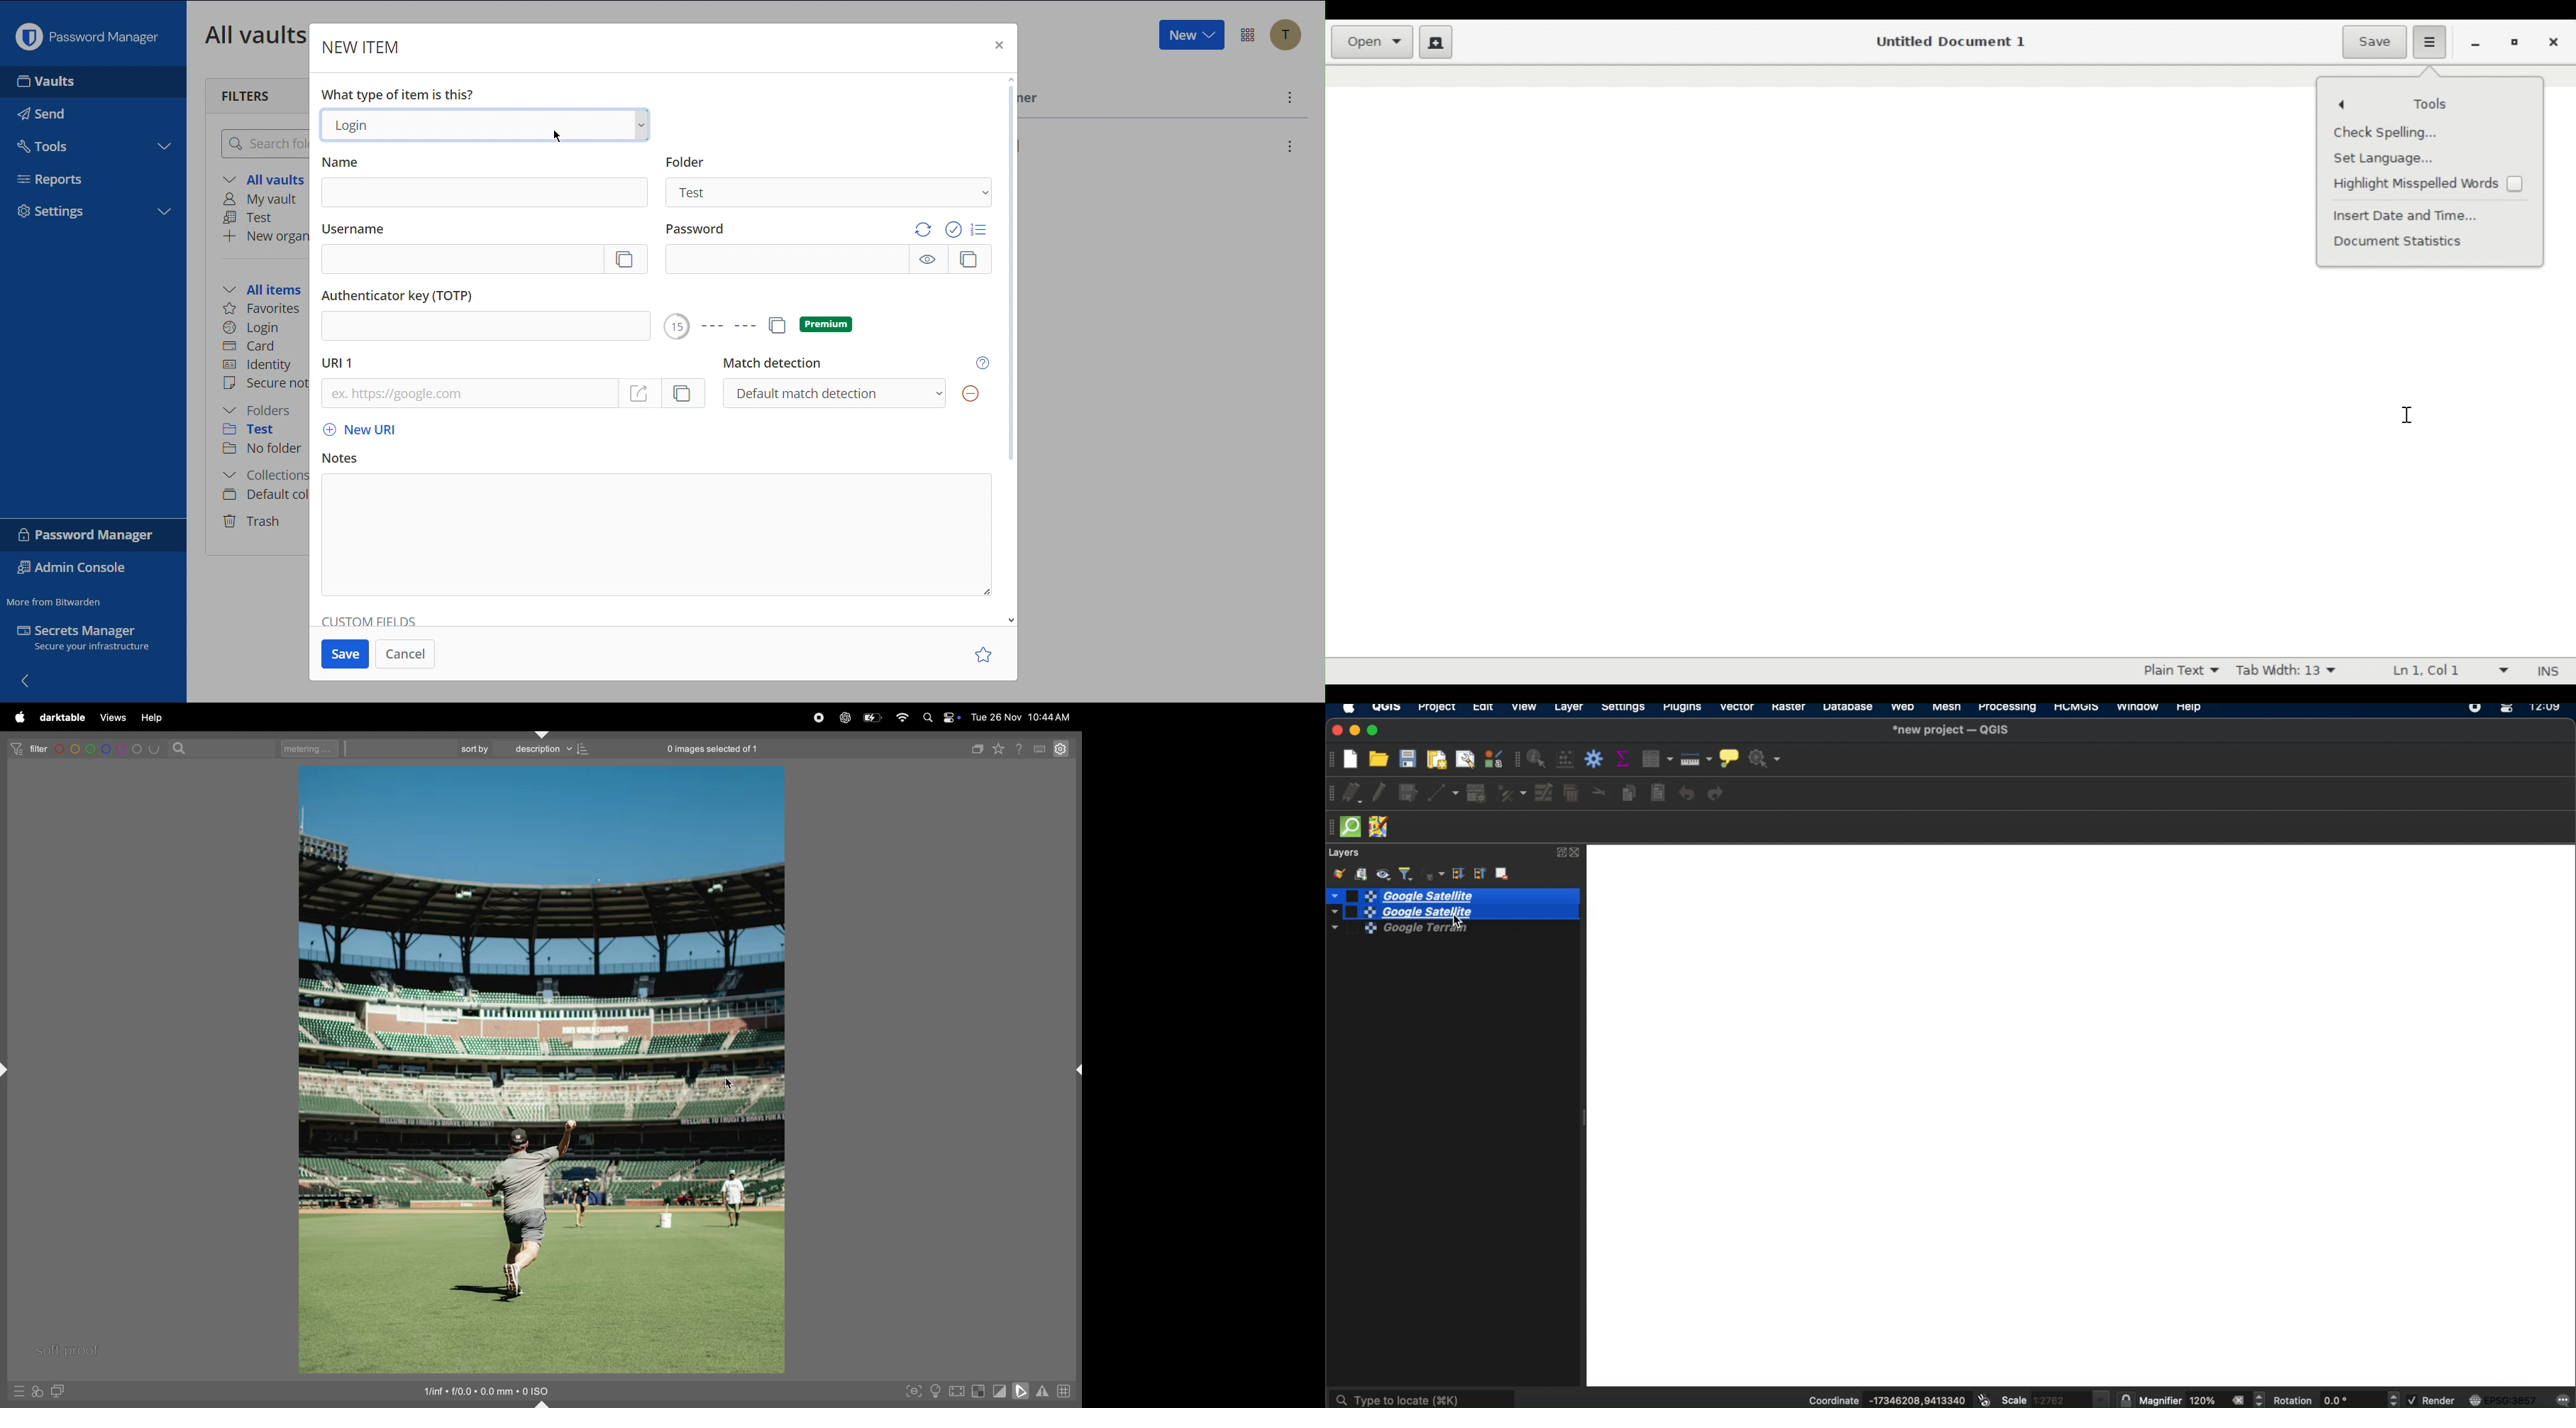 The width and height of the screenshot is (2576, 1428). What do you see at coordinates (27, 748) in the screenshot?
I see `filter` at bounding box center [27, 748].